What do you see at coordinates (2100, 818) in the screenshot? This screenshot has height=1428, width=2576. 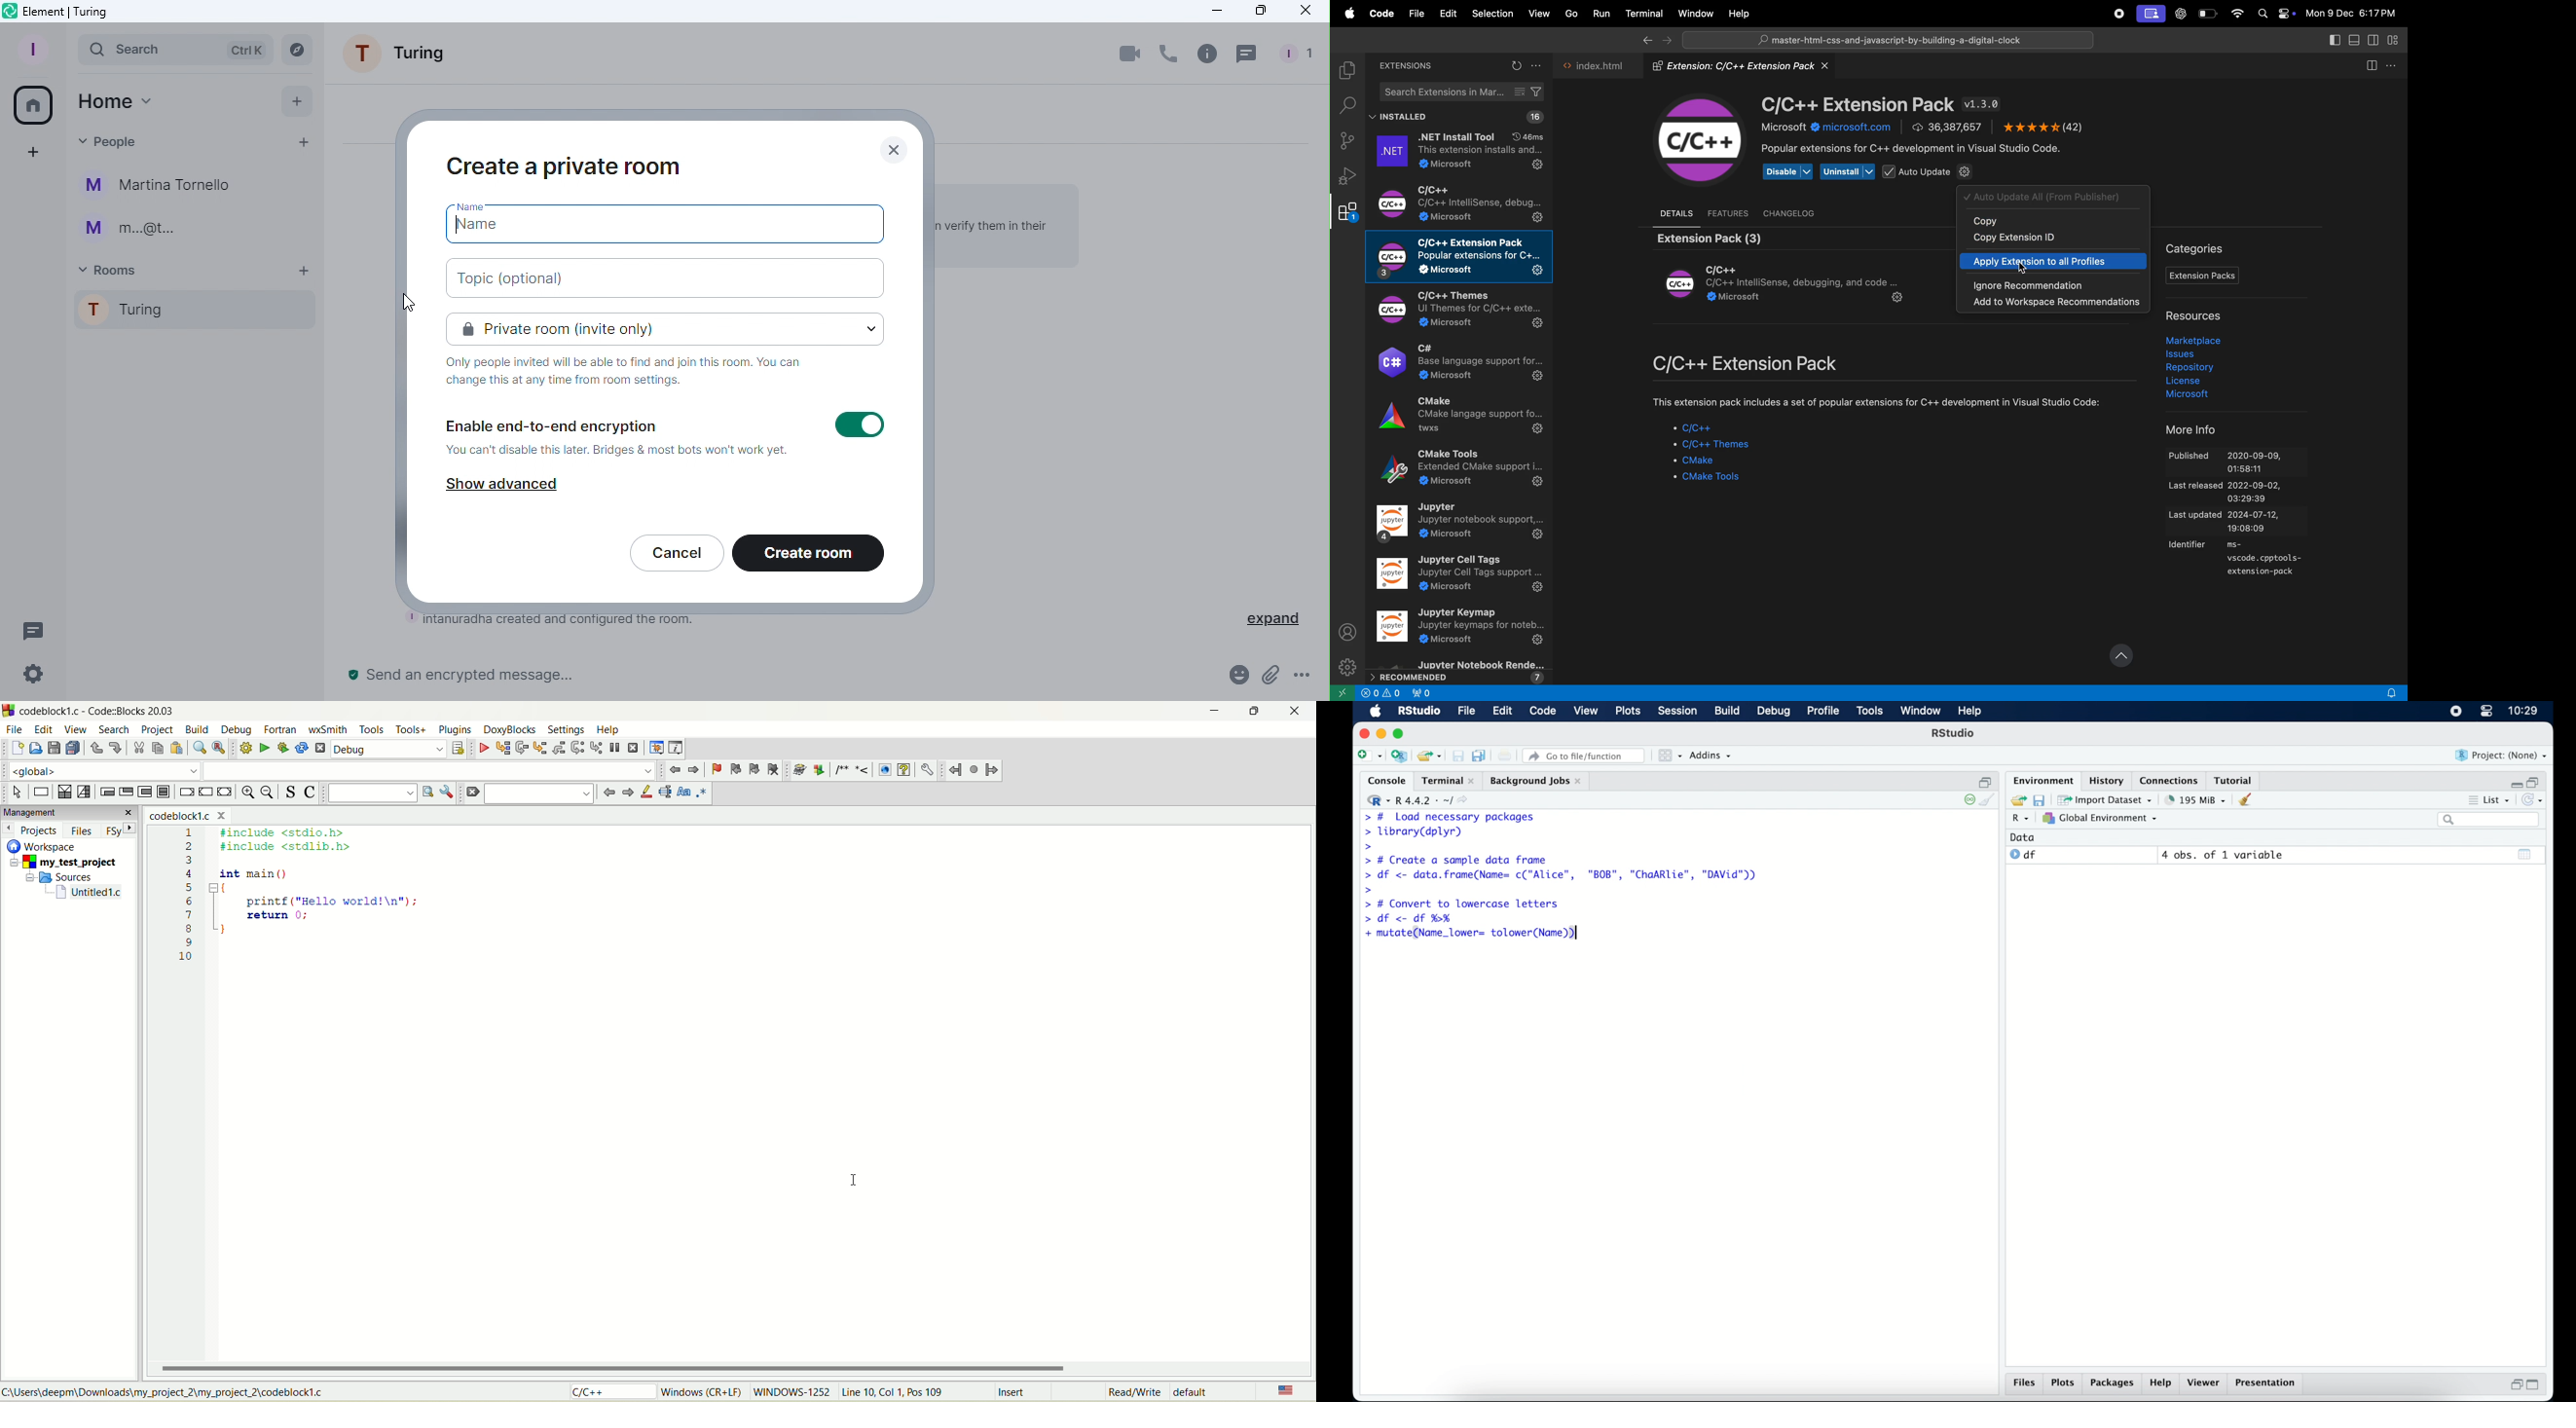 I see `global environment` at bounding box center [2100, 818].